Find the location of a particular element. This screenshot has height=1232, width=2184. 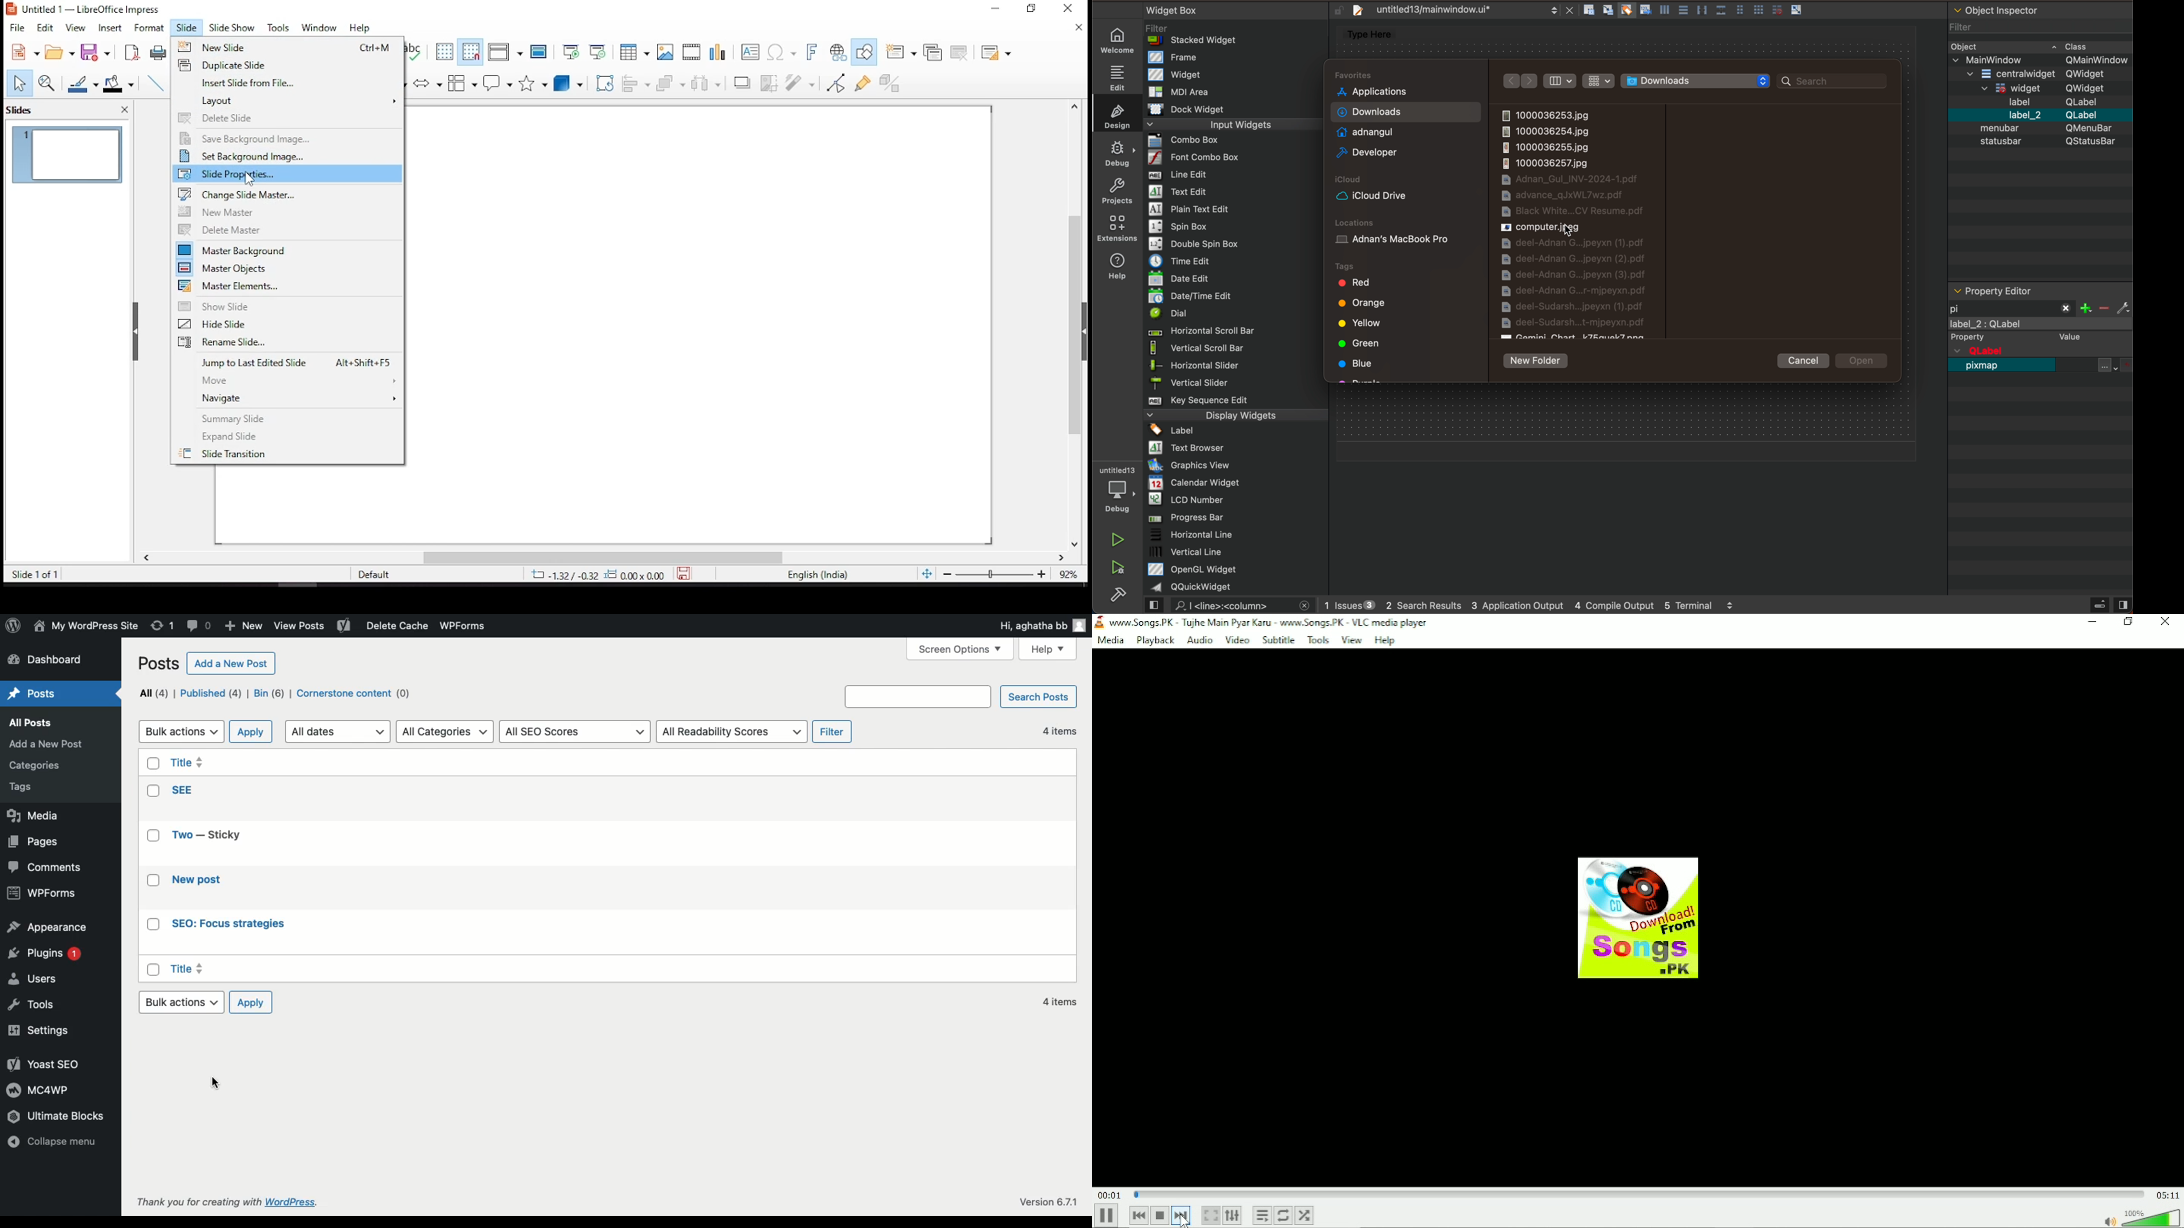

spell check is located at coordinates (416, 51).